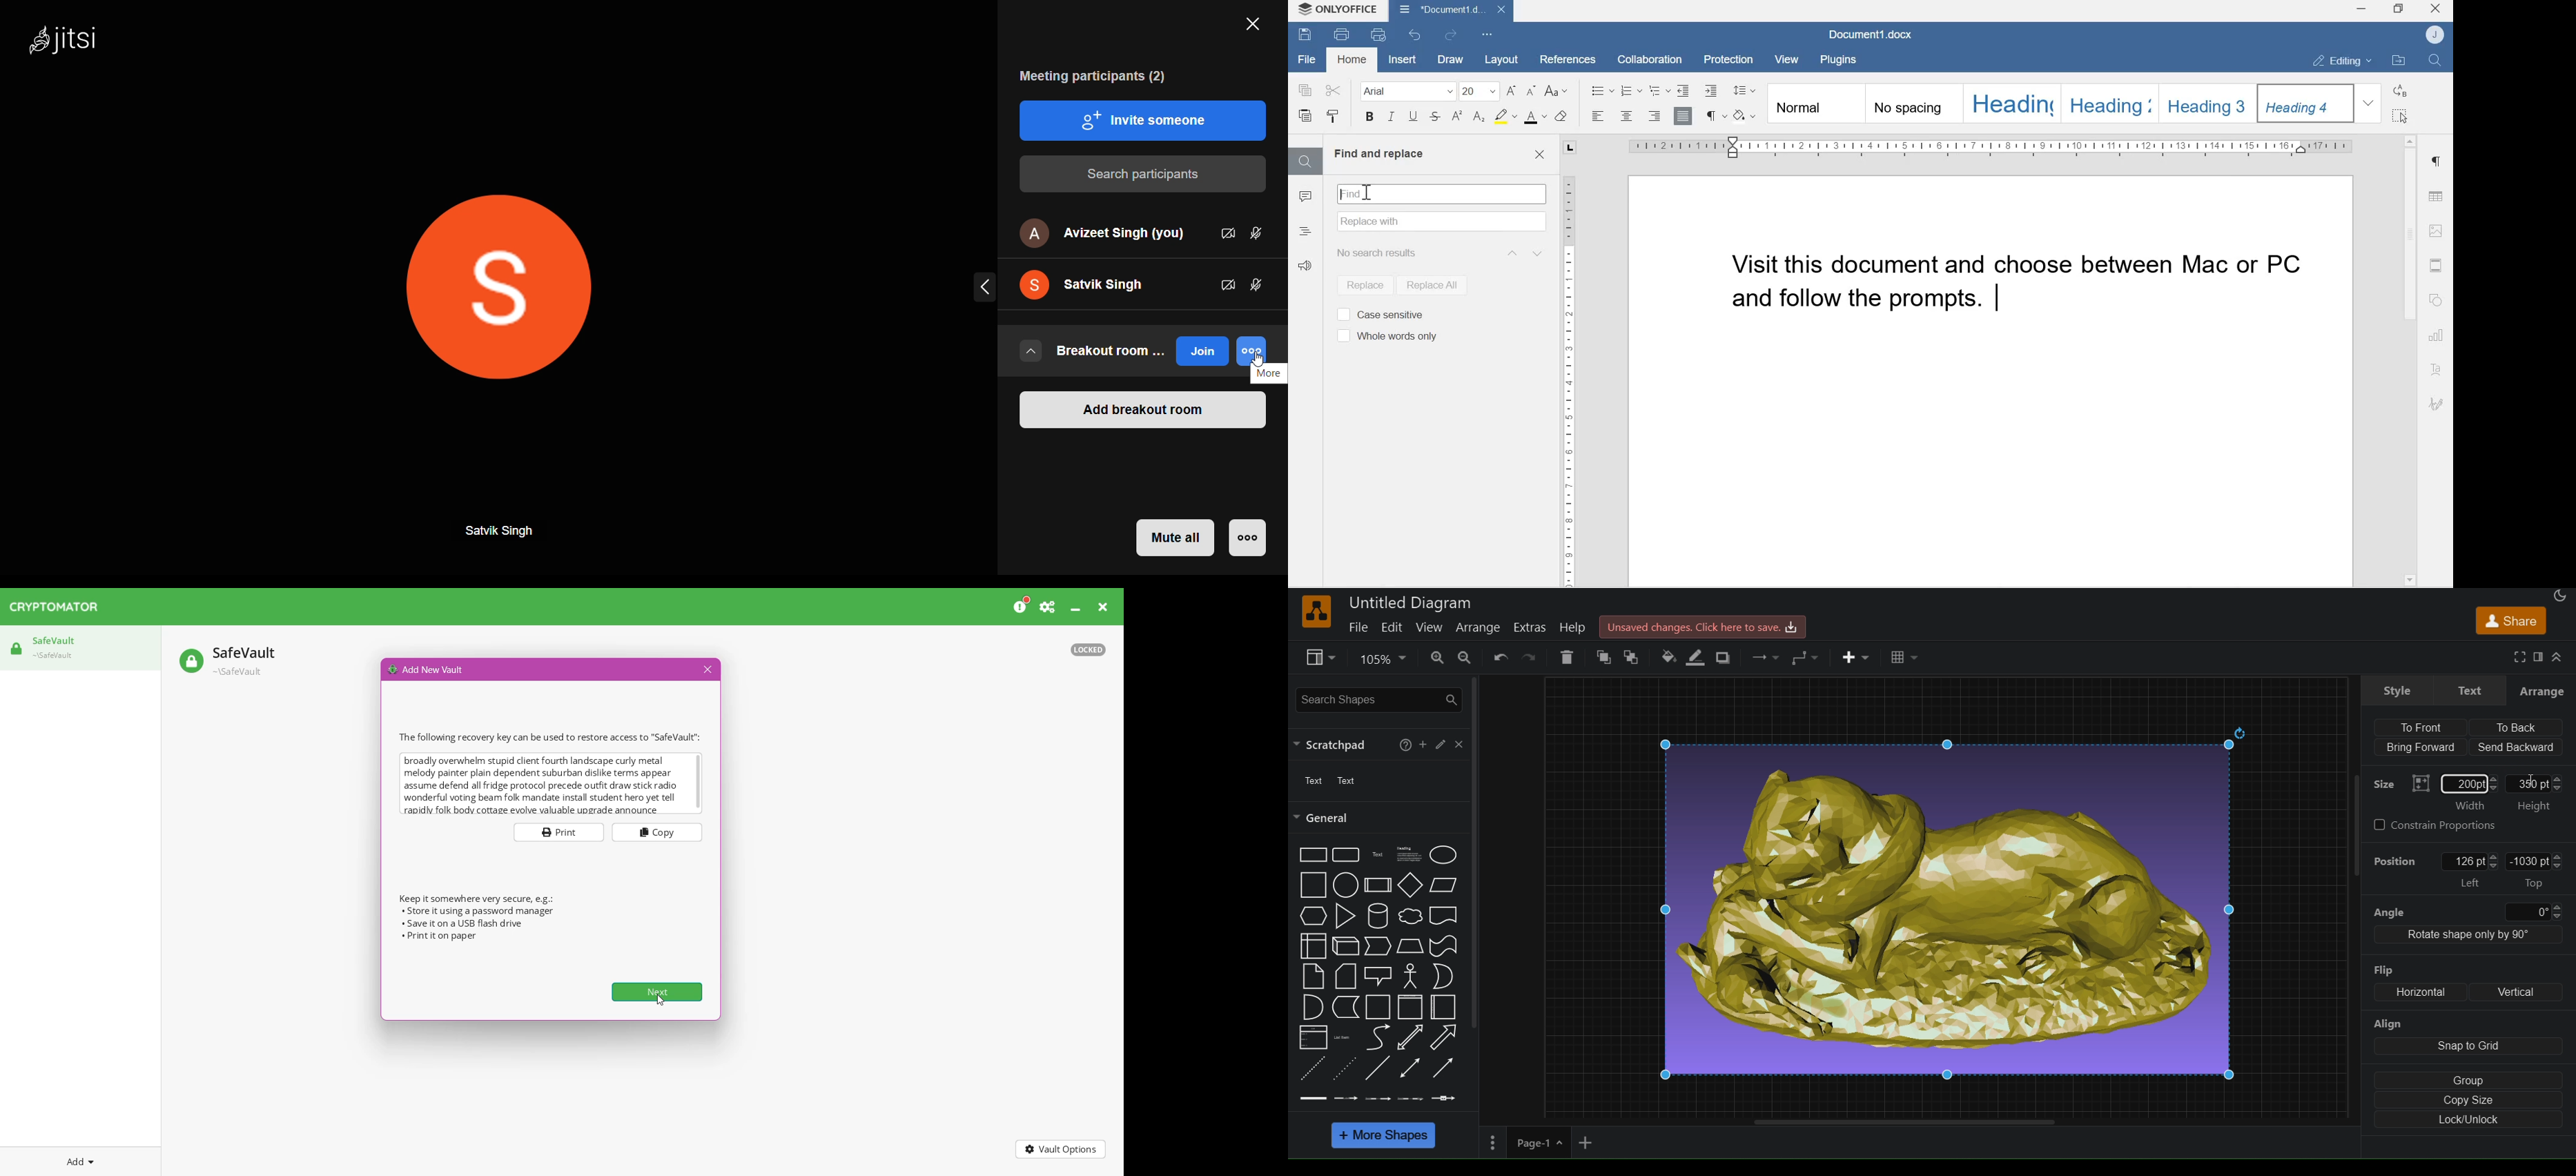 The width and height of the screenshot is (2576, 1176). Describe the element at coordinates (1375, 975) in the screenshot. I see `shapes` at that location.